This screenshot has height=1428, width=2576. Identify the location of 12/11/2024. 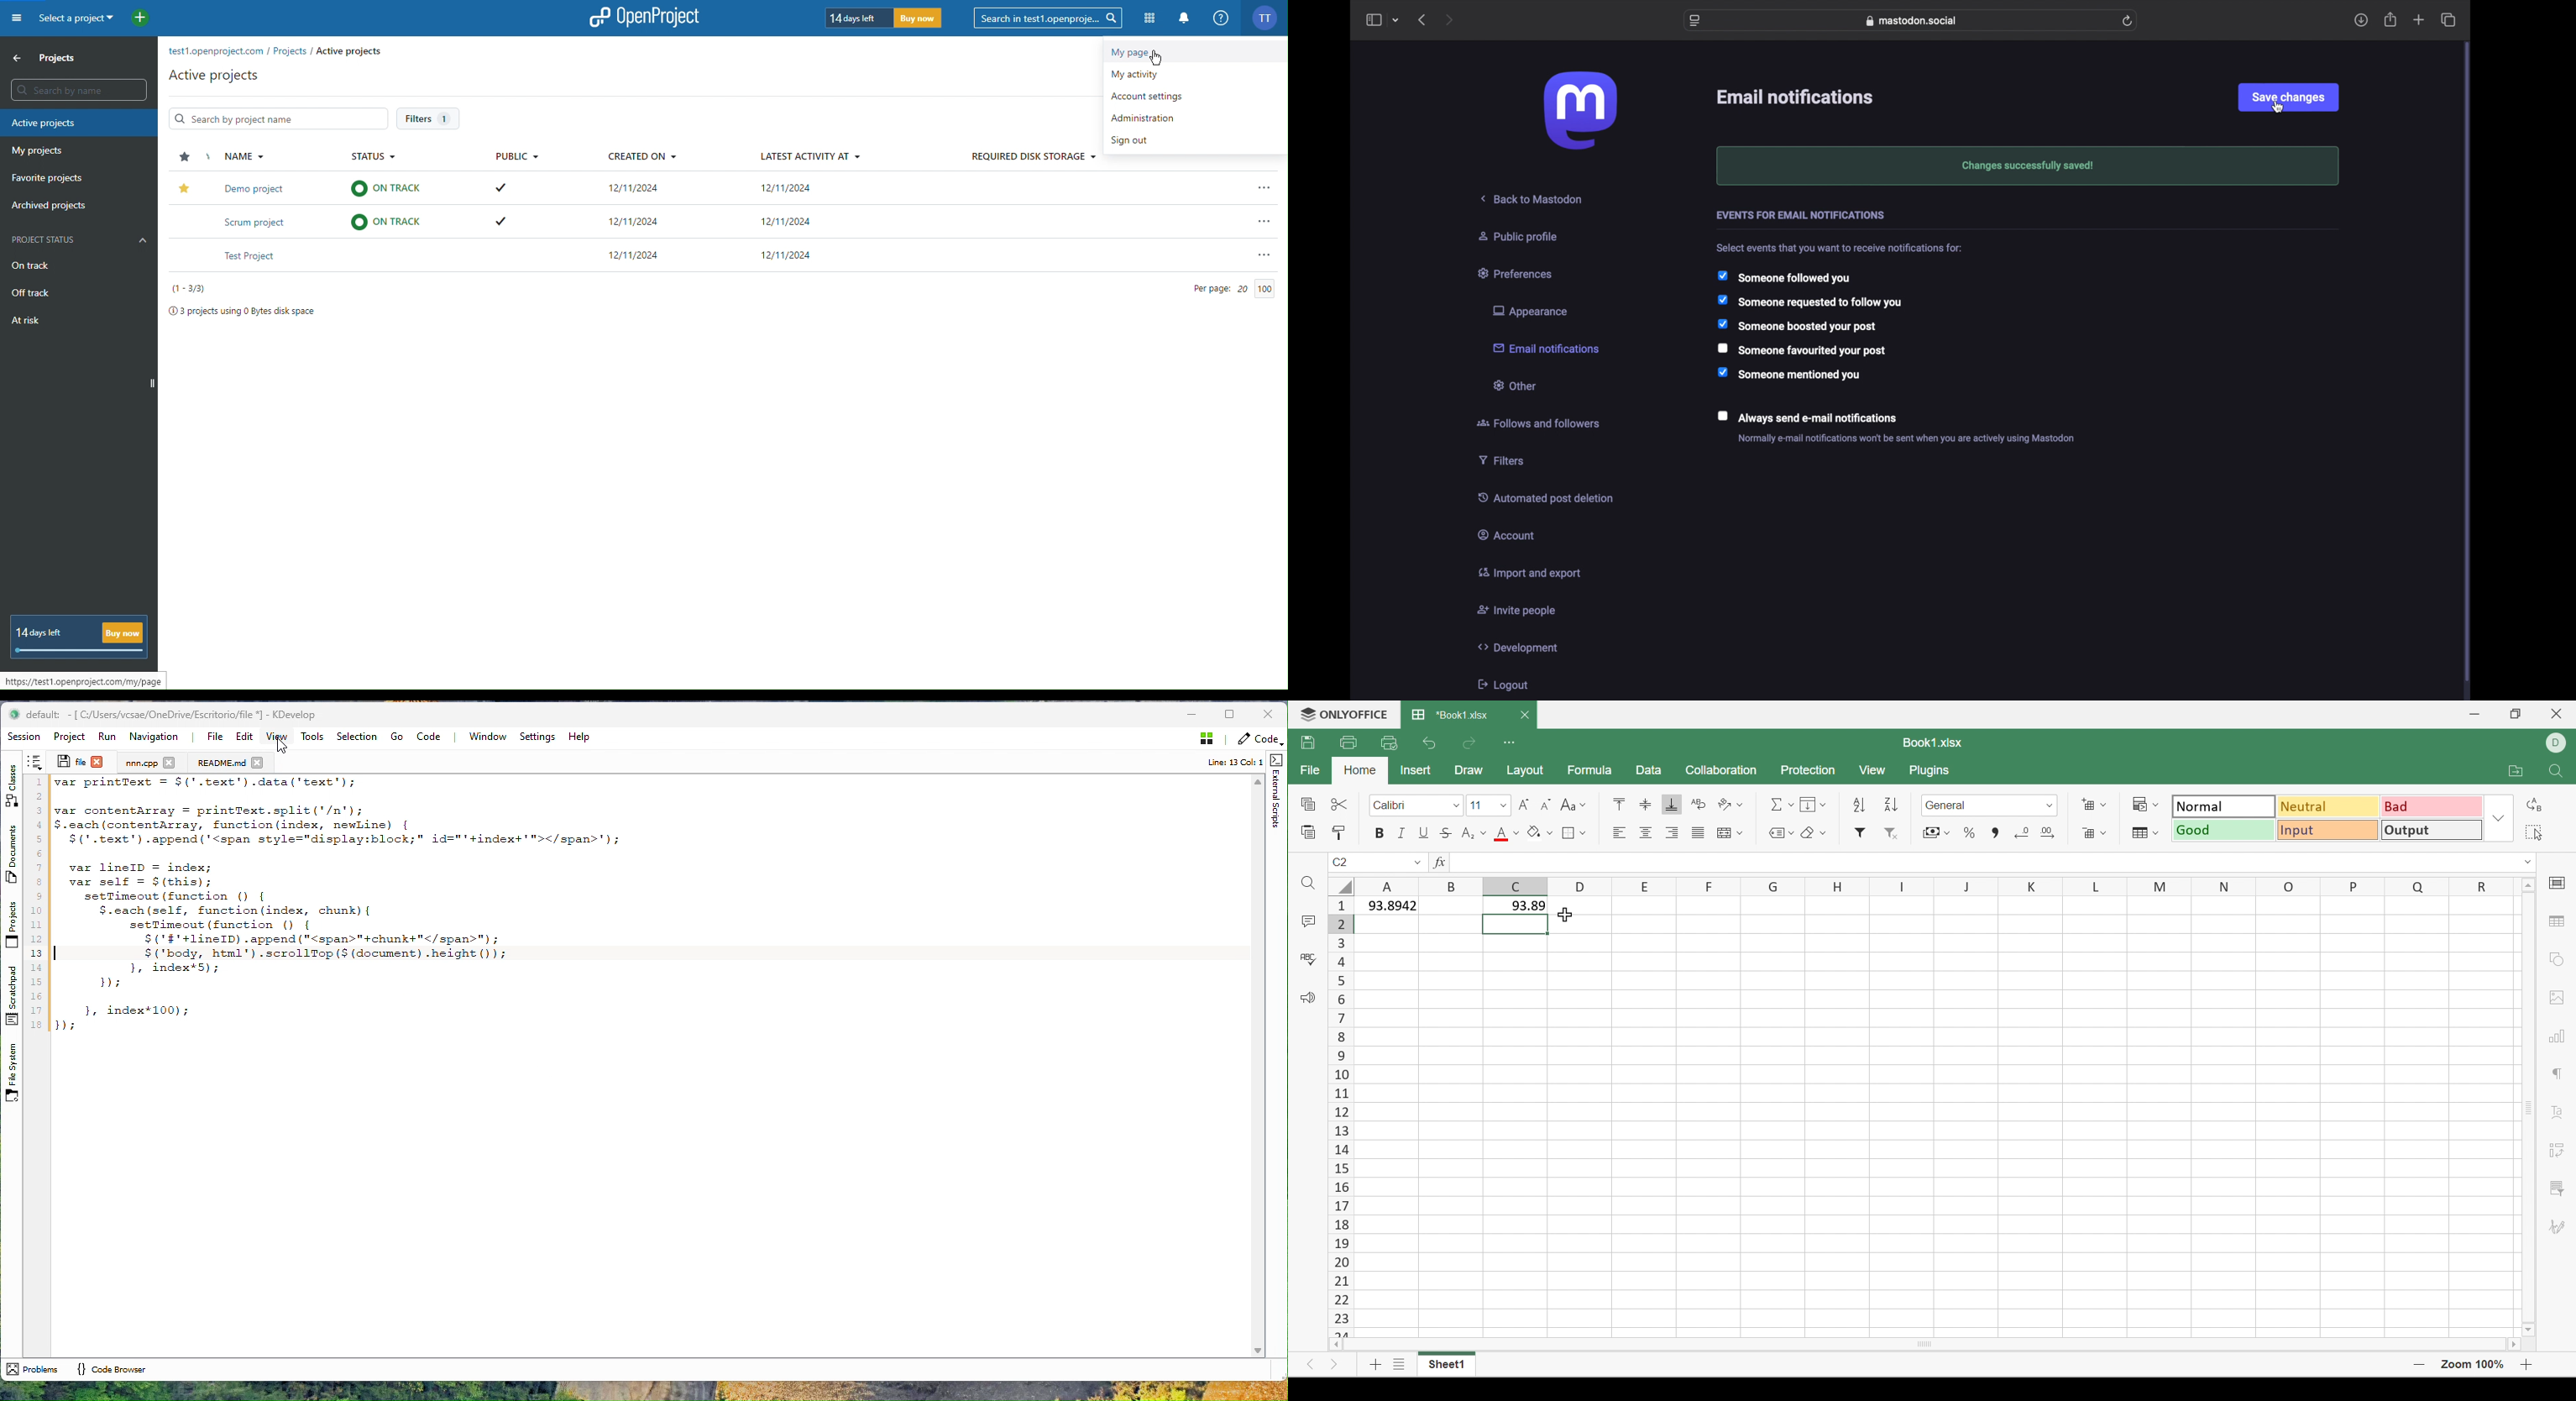
(636, 219).